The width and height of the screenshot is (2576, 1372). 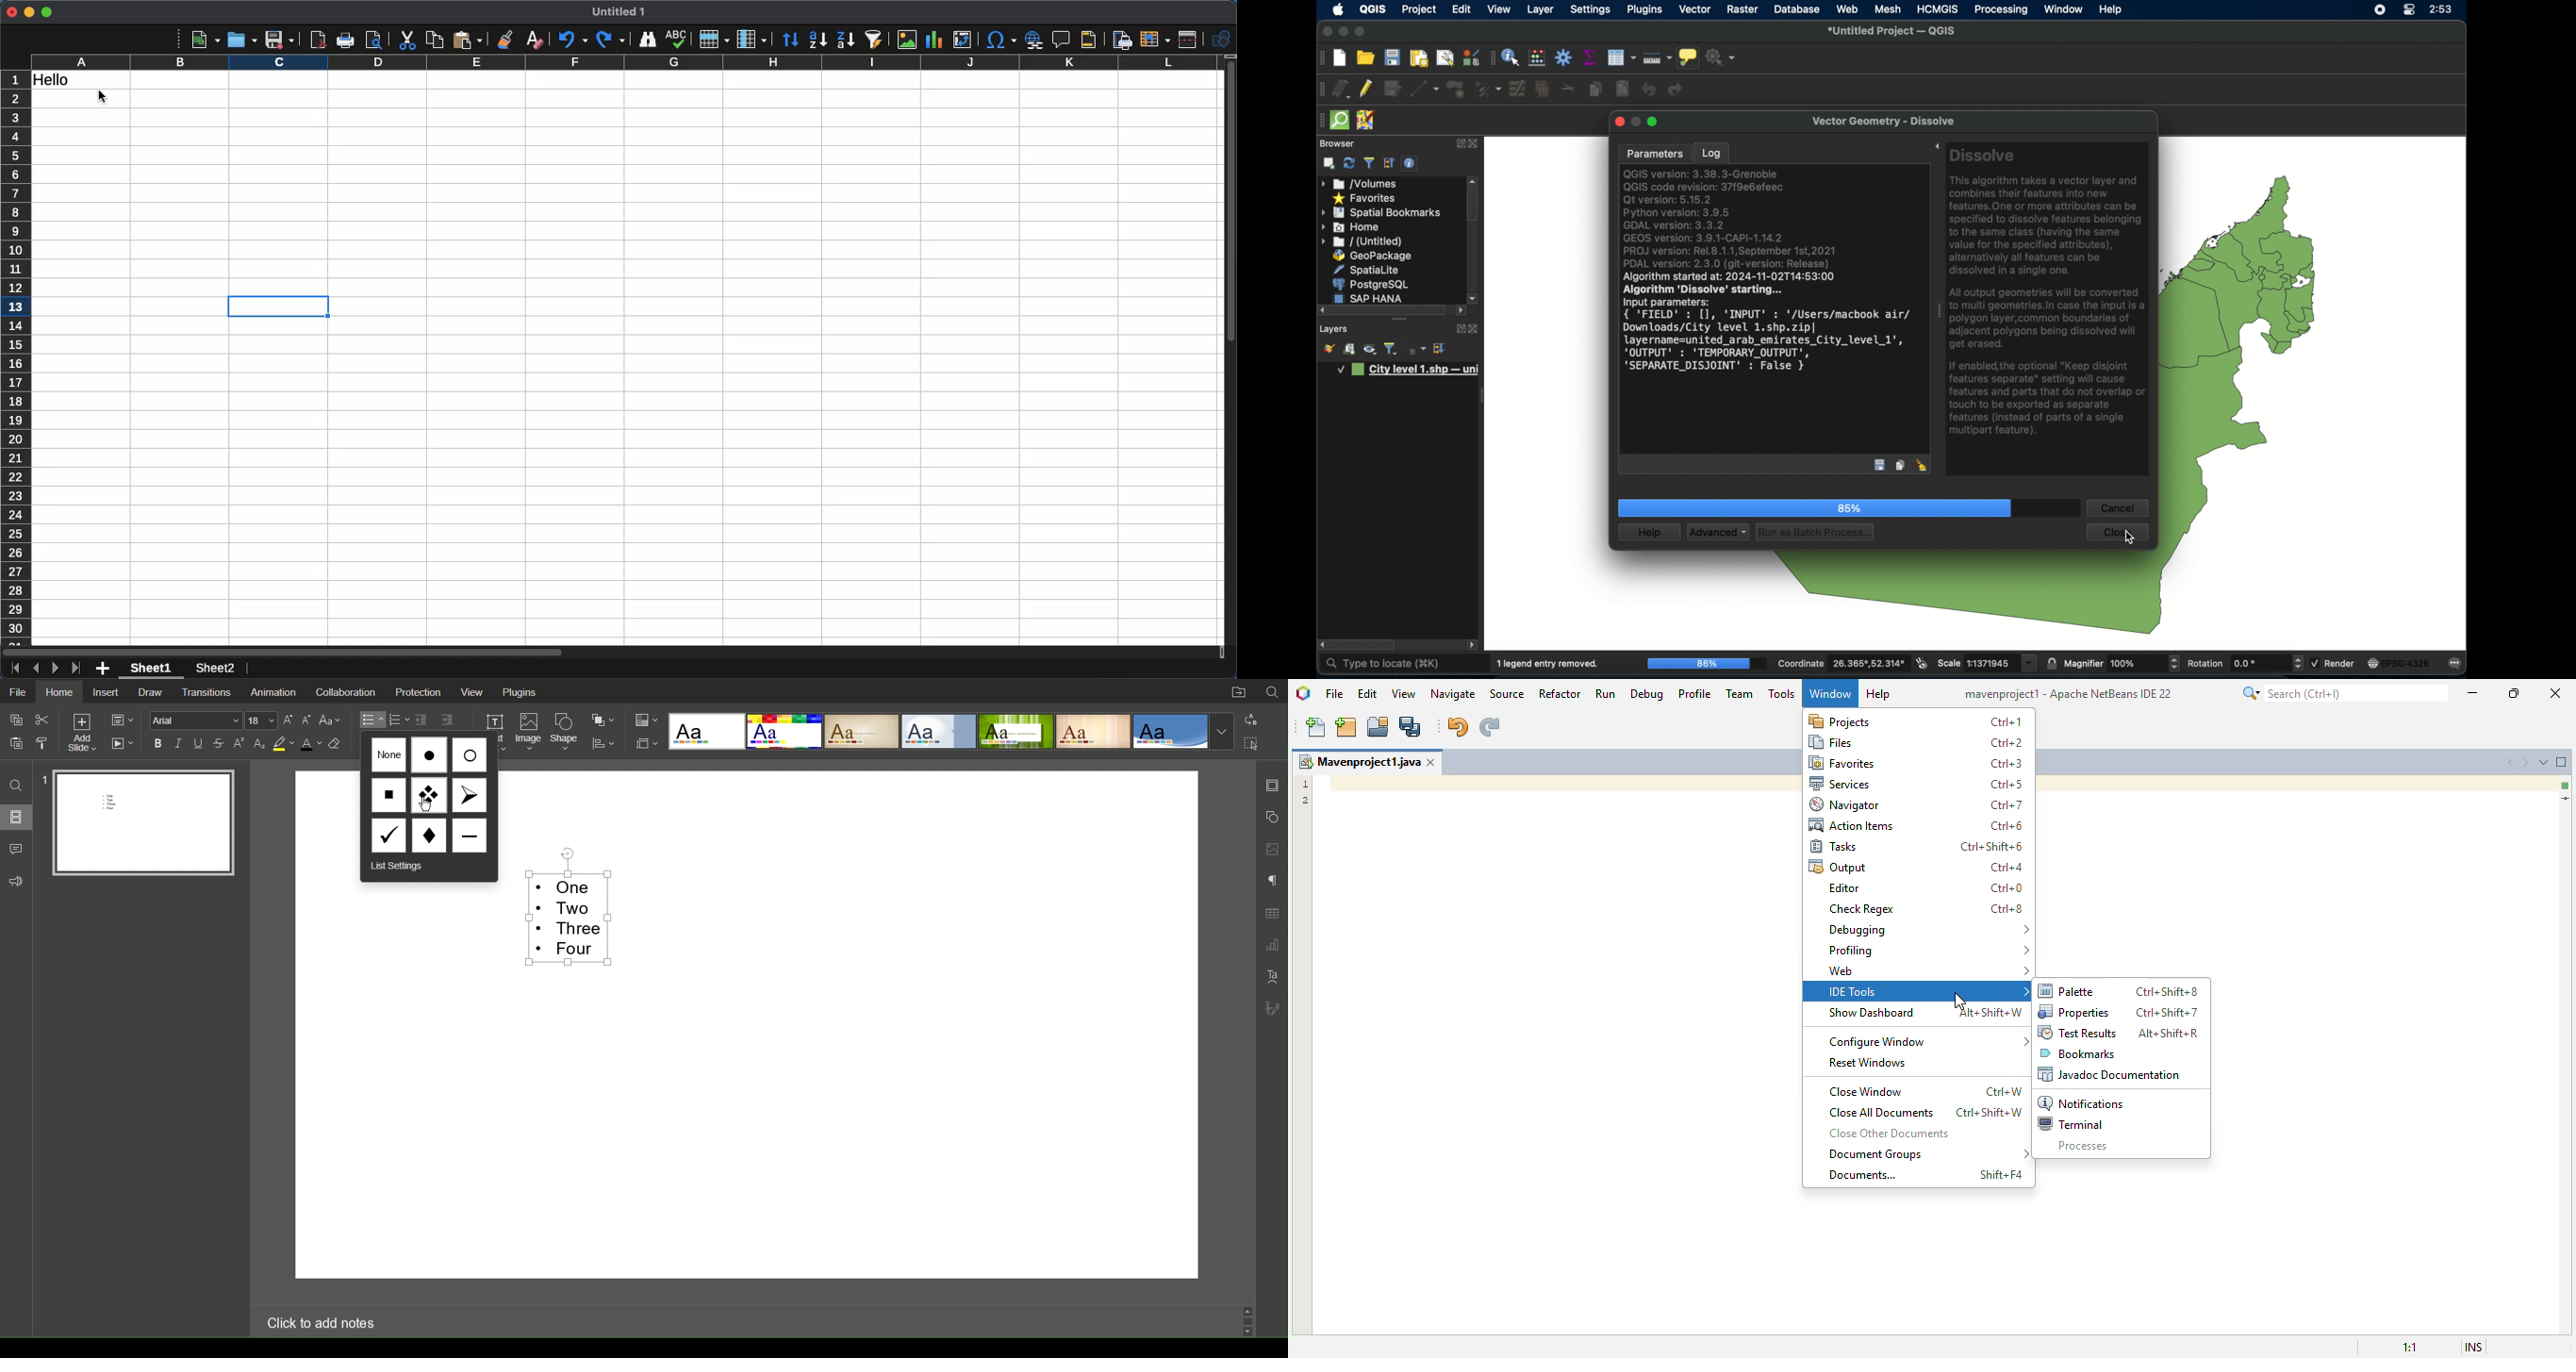 I want to click on view, so click(x=1405, y=693).